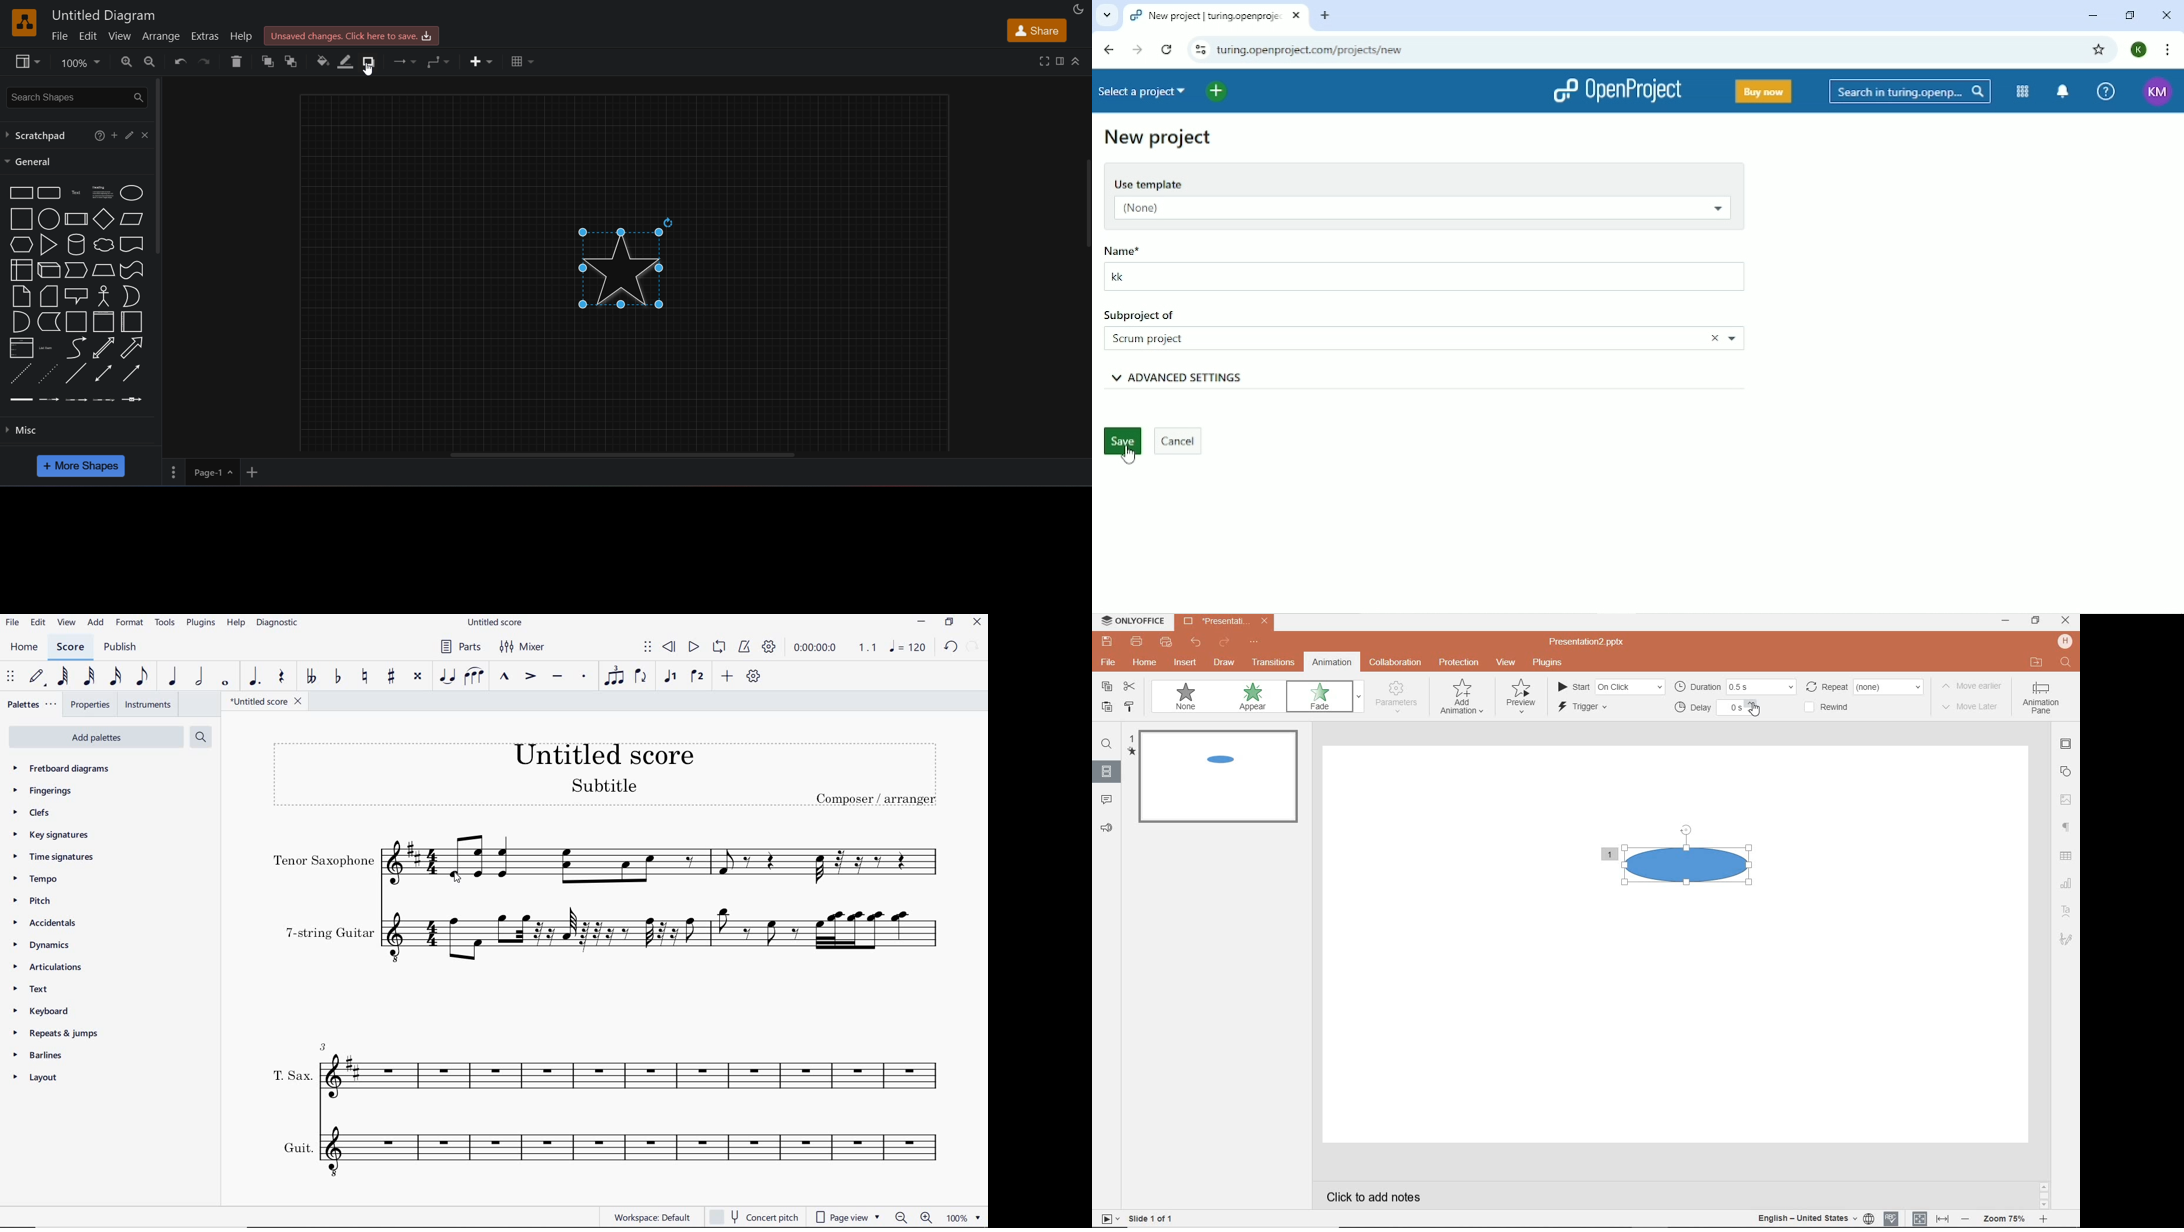 Image resolution: width=2184 pixels, height=1232 pixels. I want to click on fill color, so click(323, 61).